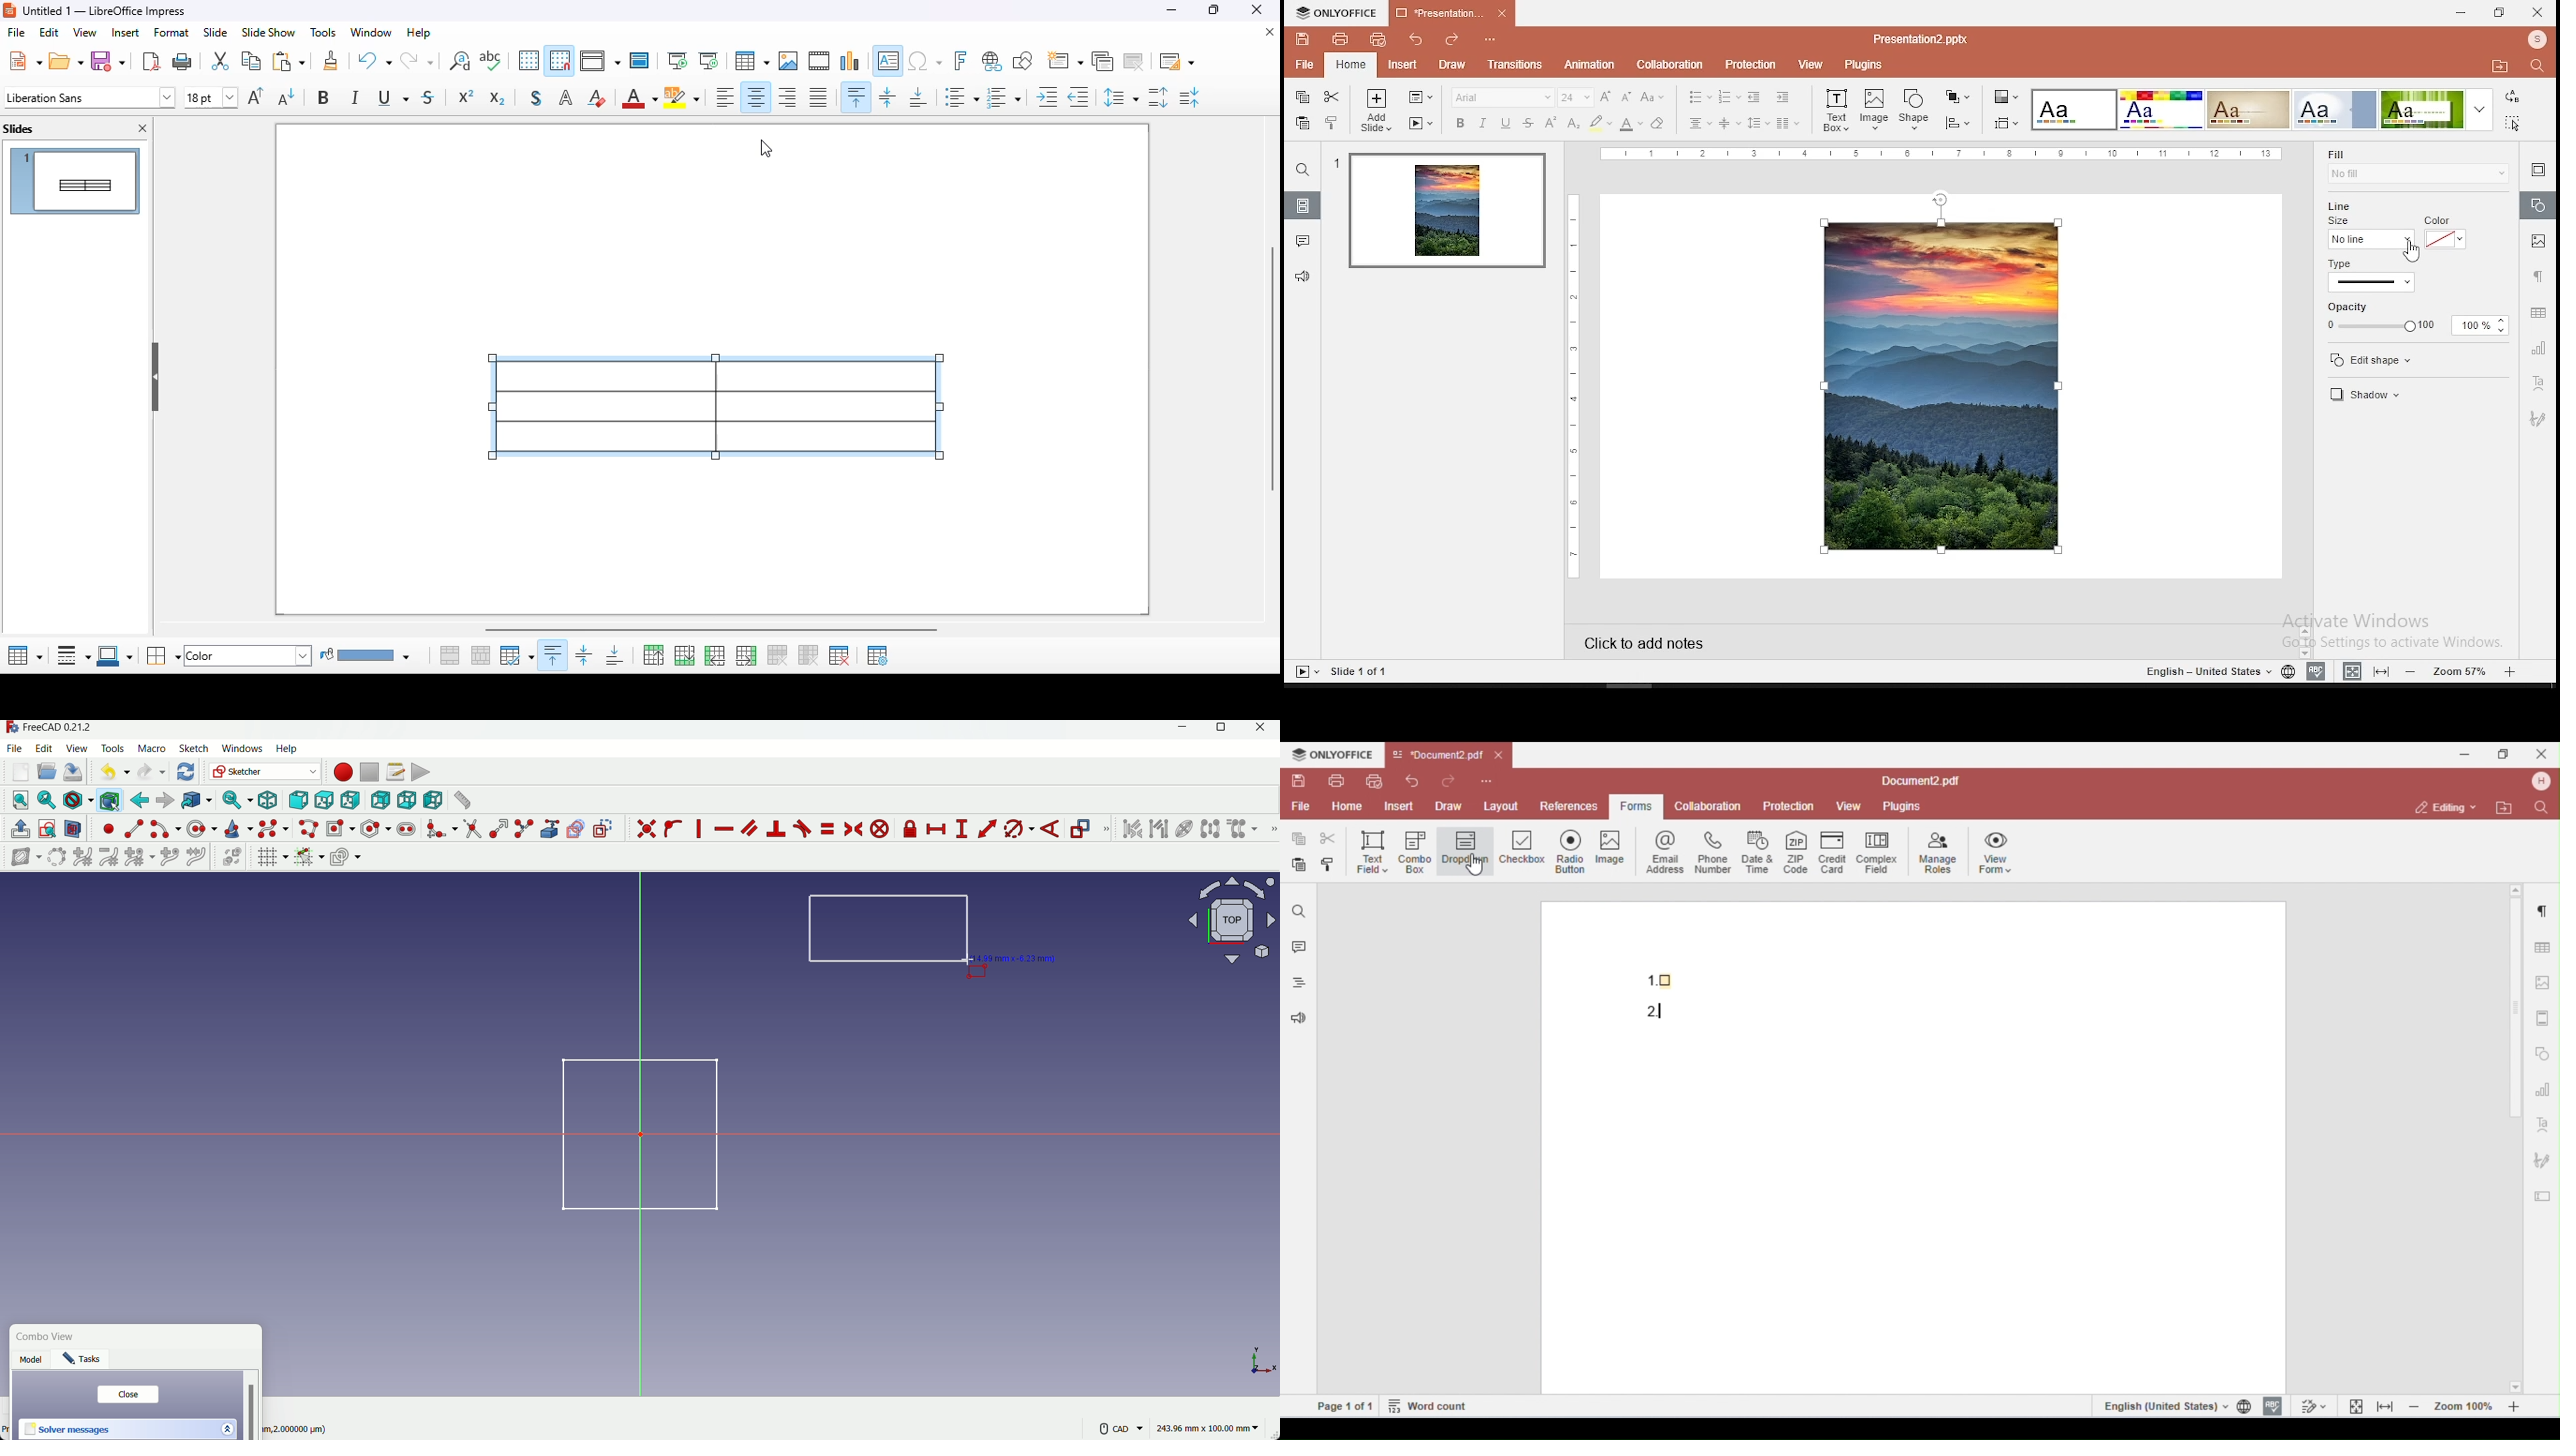  Describe the element at coordinates (718, 409) in the screenshot. I see `3 rows, 2 columns table` at that location.